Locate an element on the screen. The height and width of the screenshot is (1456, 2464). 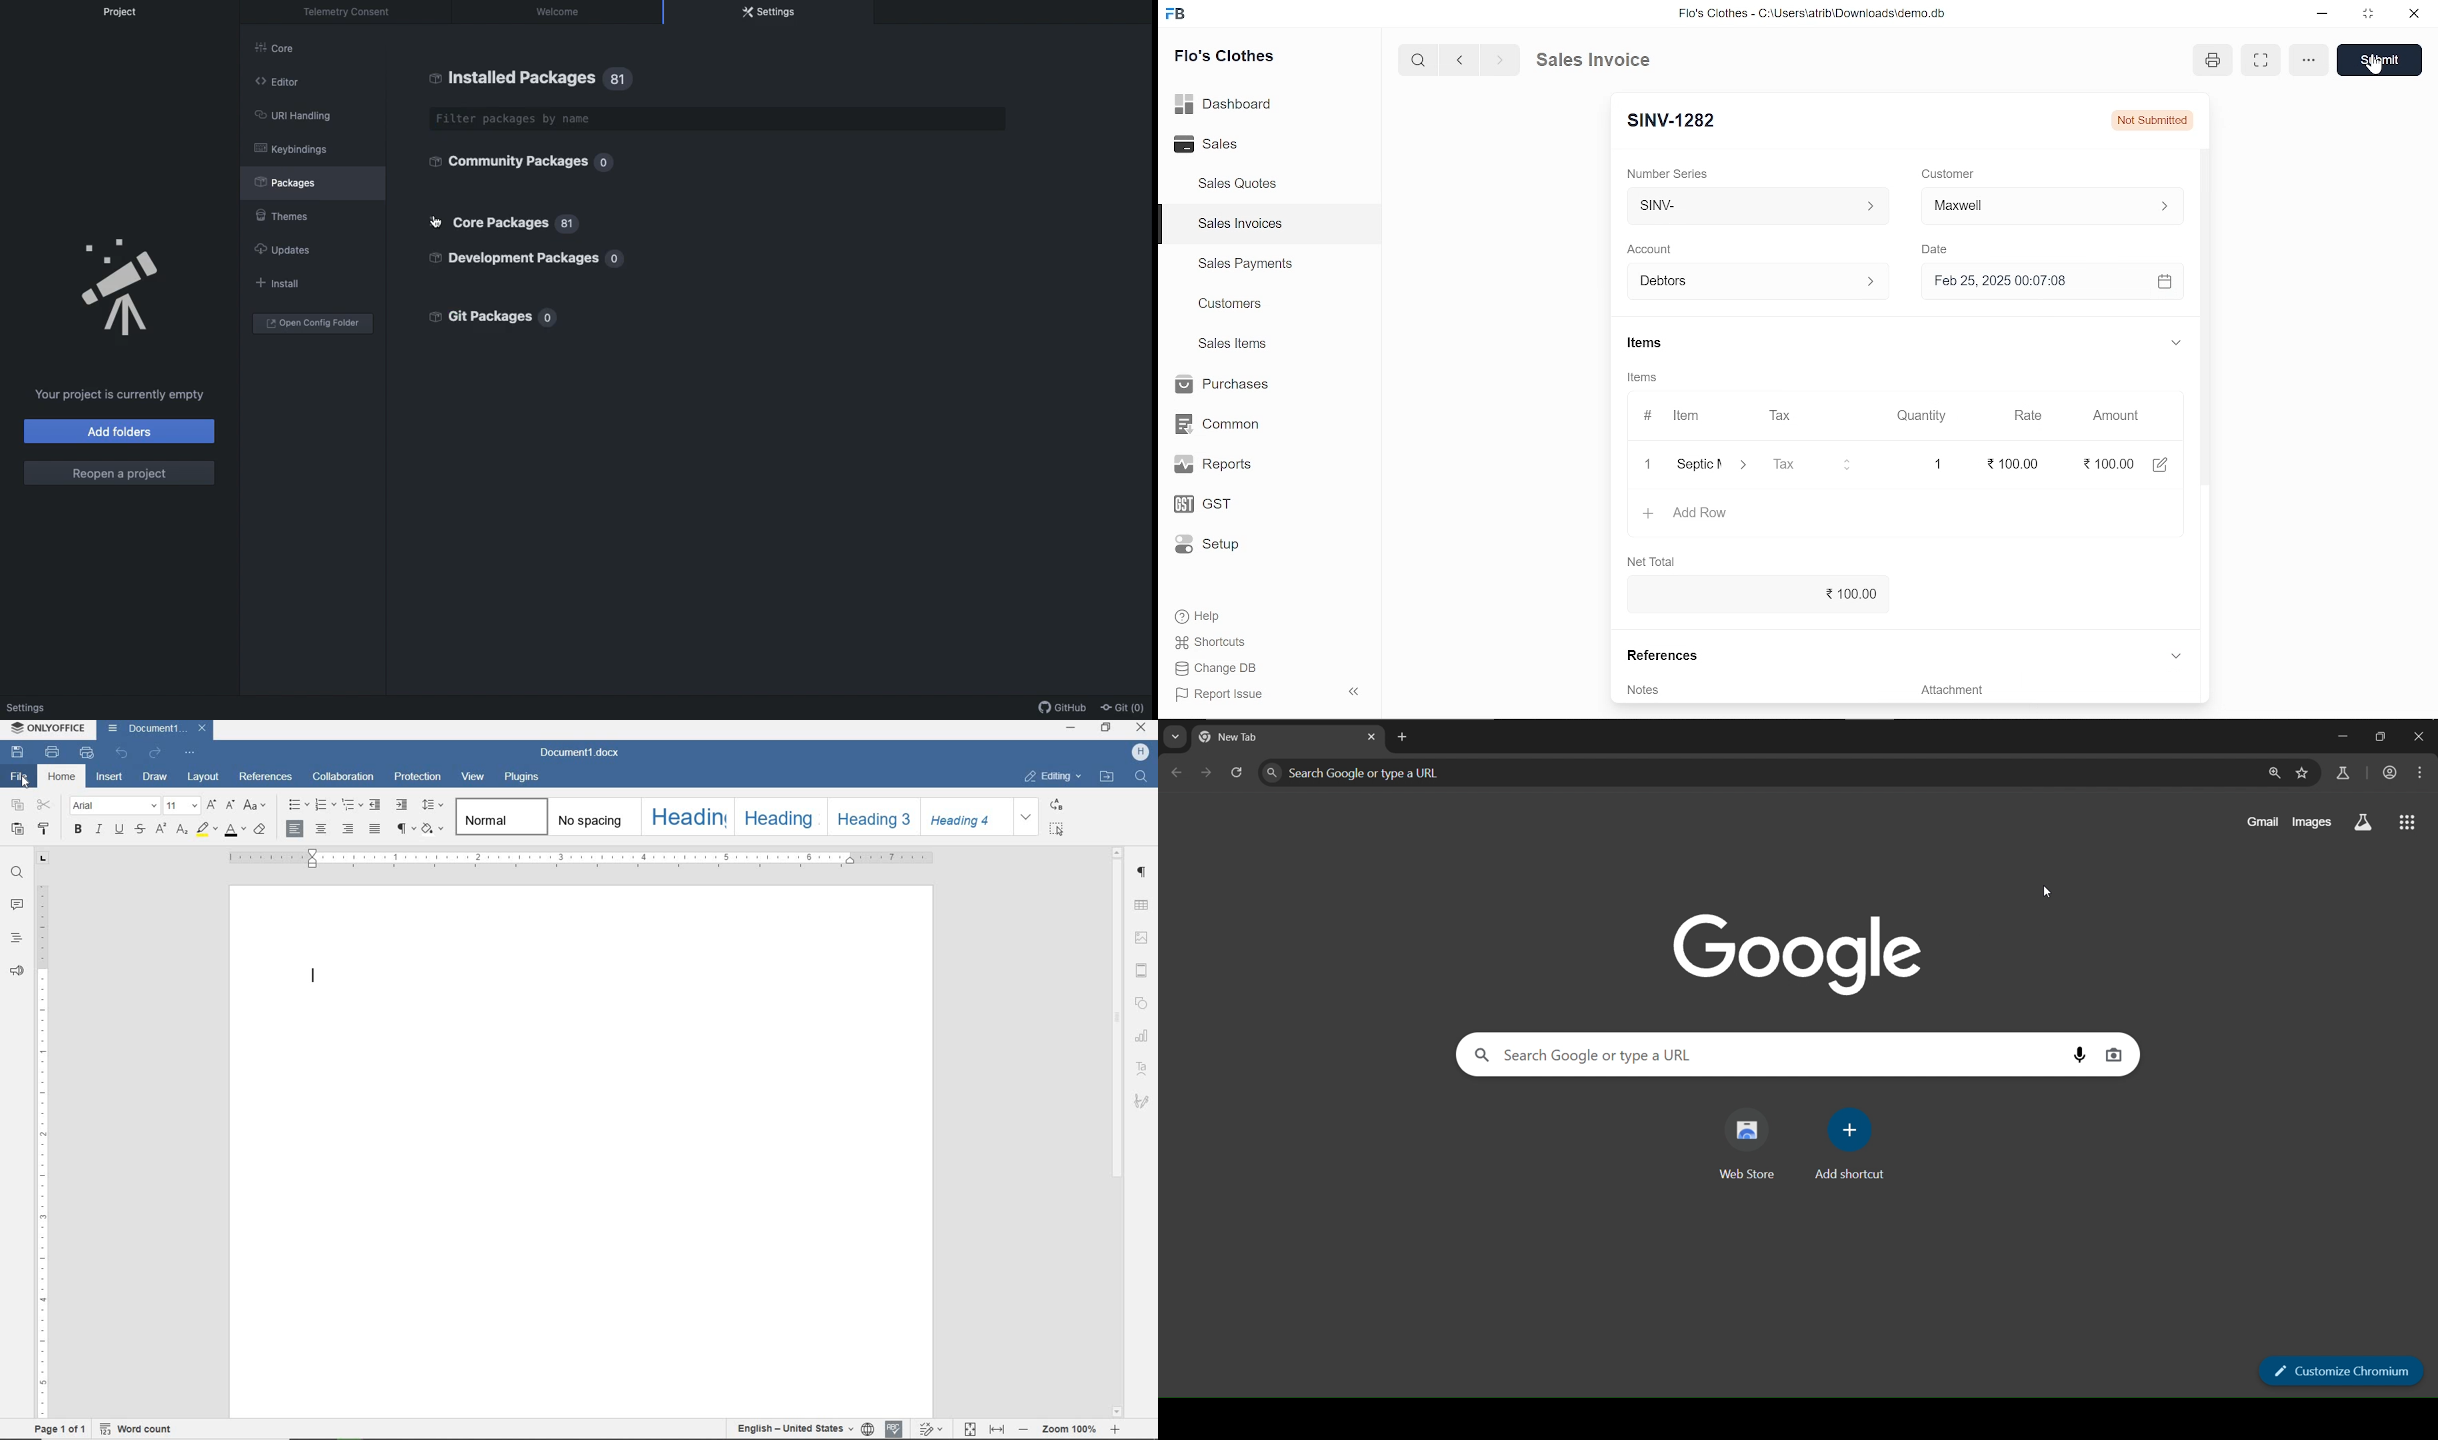
Flo's Clothes - G:AUserslatribiDownloadsidemo.do is located at coordinates (1809, 13).